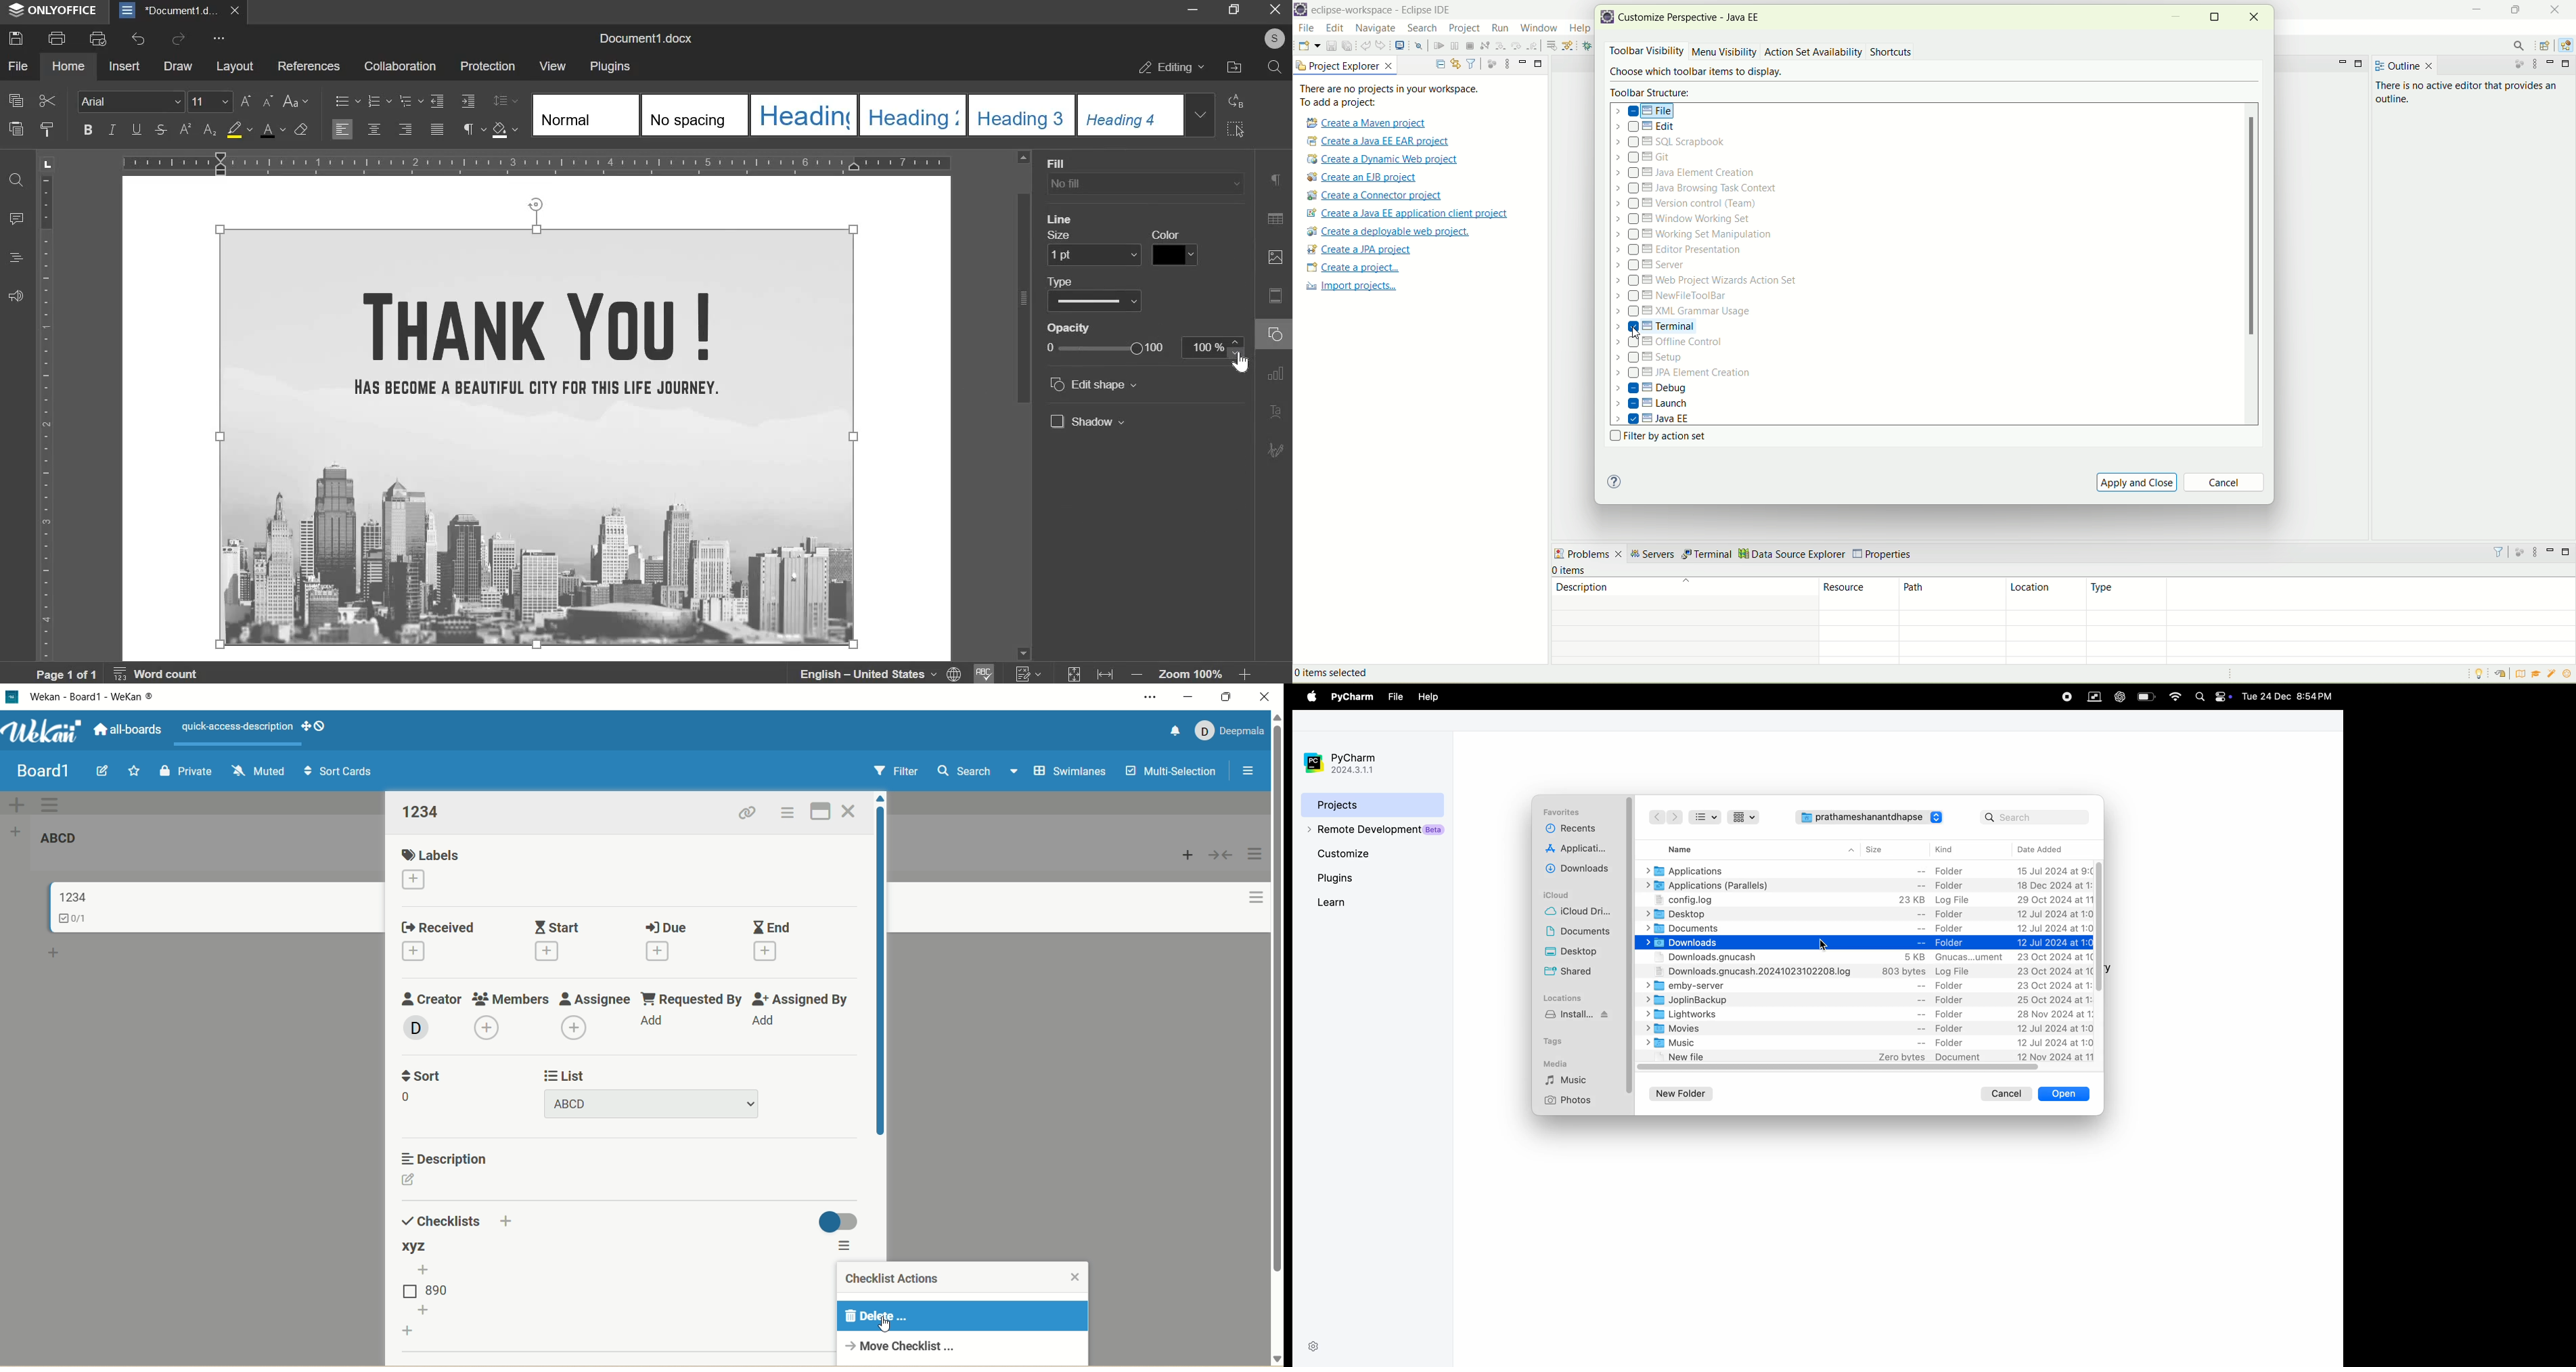 Image resolution: width=2576 pixels, height=1372 pixels. What do you see at coordinates (430, 1309) in the screenshot?
I see `add items` at bounding box center [430, 1309].